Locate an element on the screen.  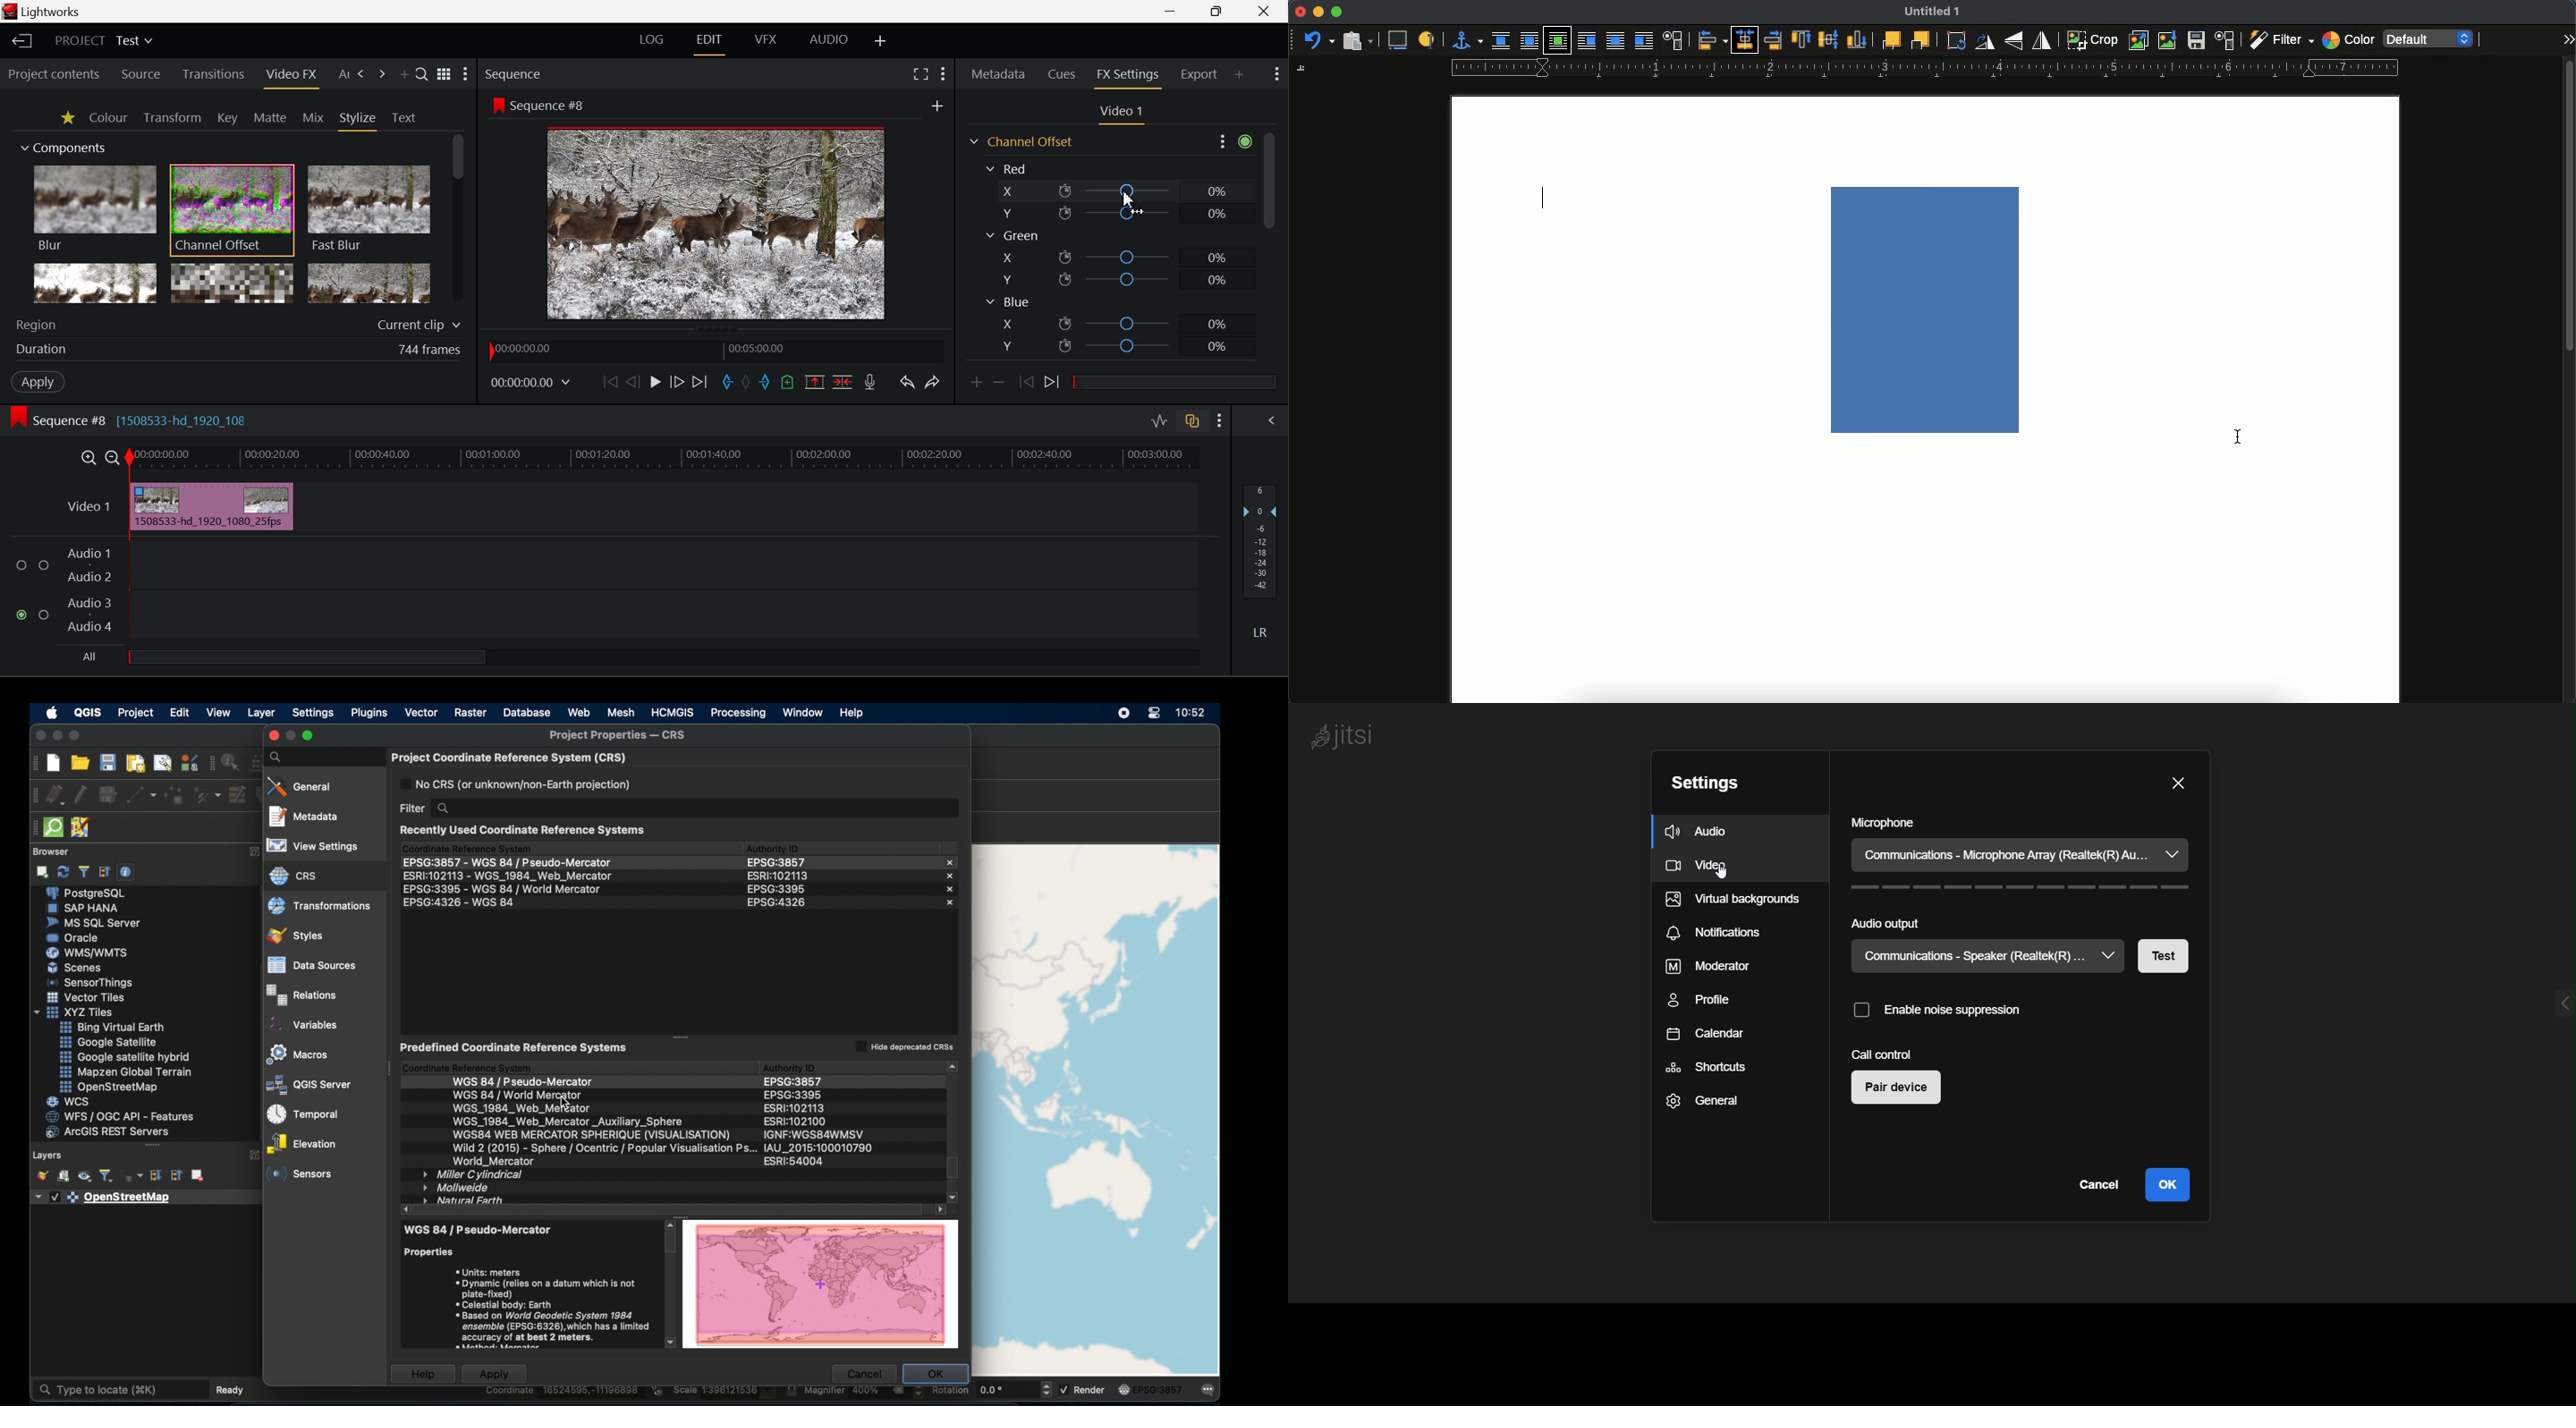
Record Voiceover is located at coordinates (870, 384).